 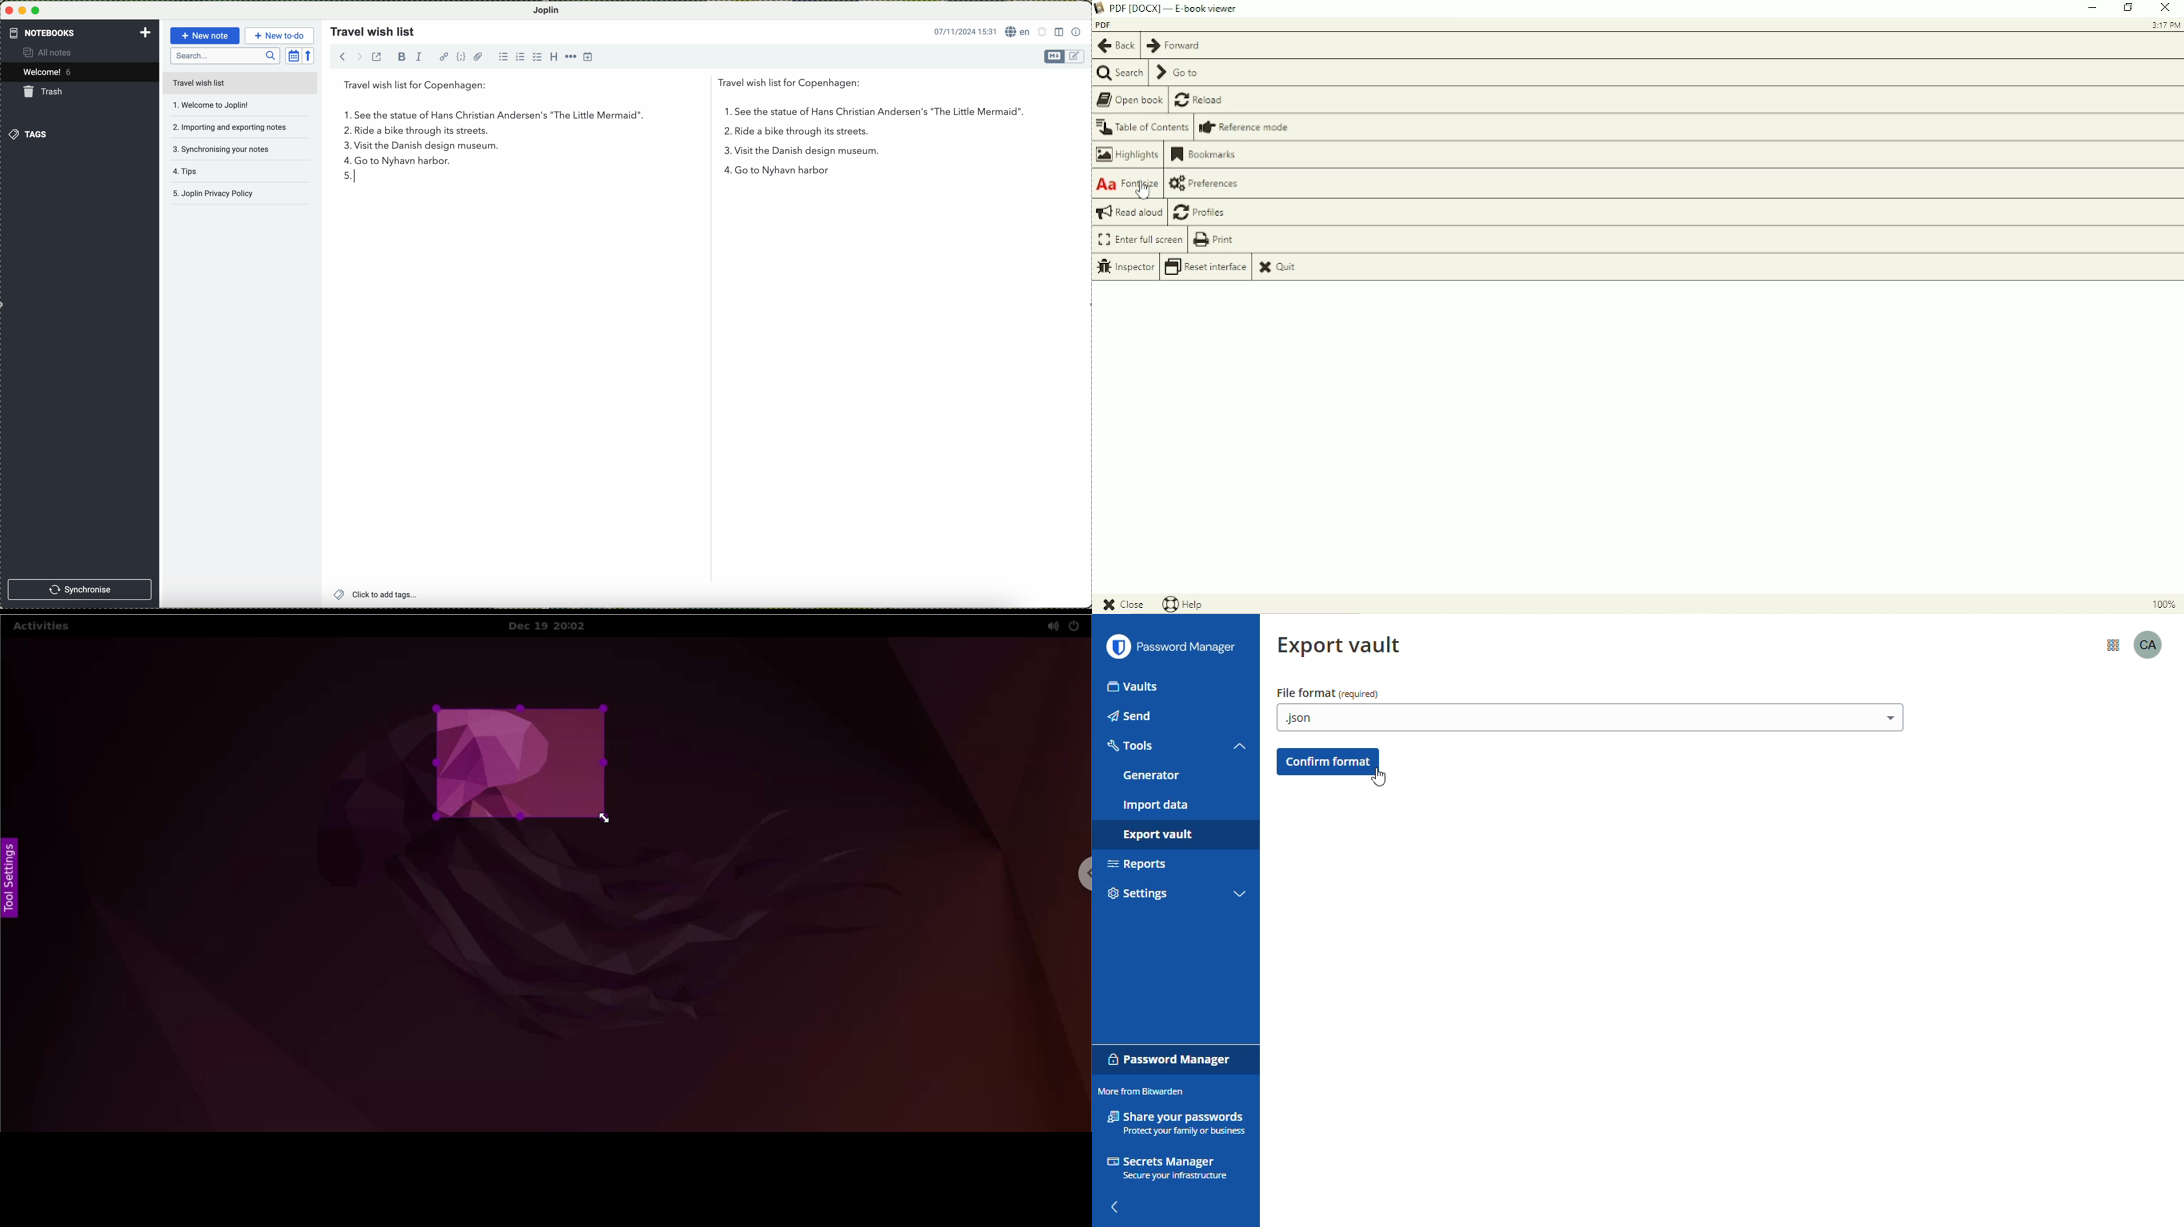 I want to click on reverse sort order, so click(x=310, y=55).